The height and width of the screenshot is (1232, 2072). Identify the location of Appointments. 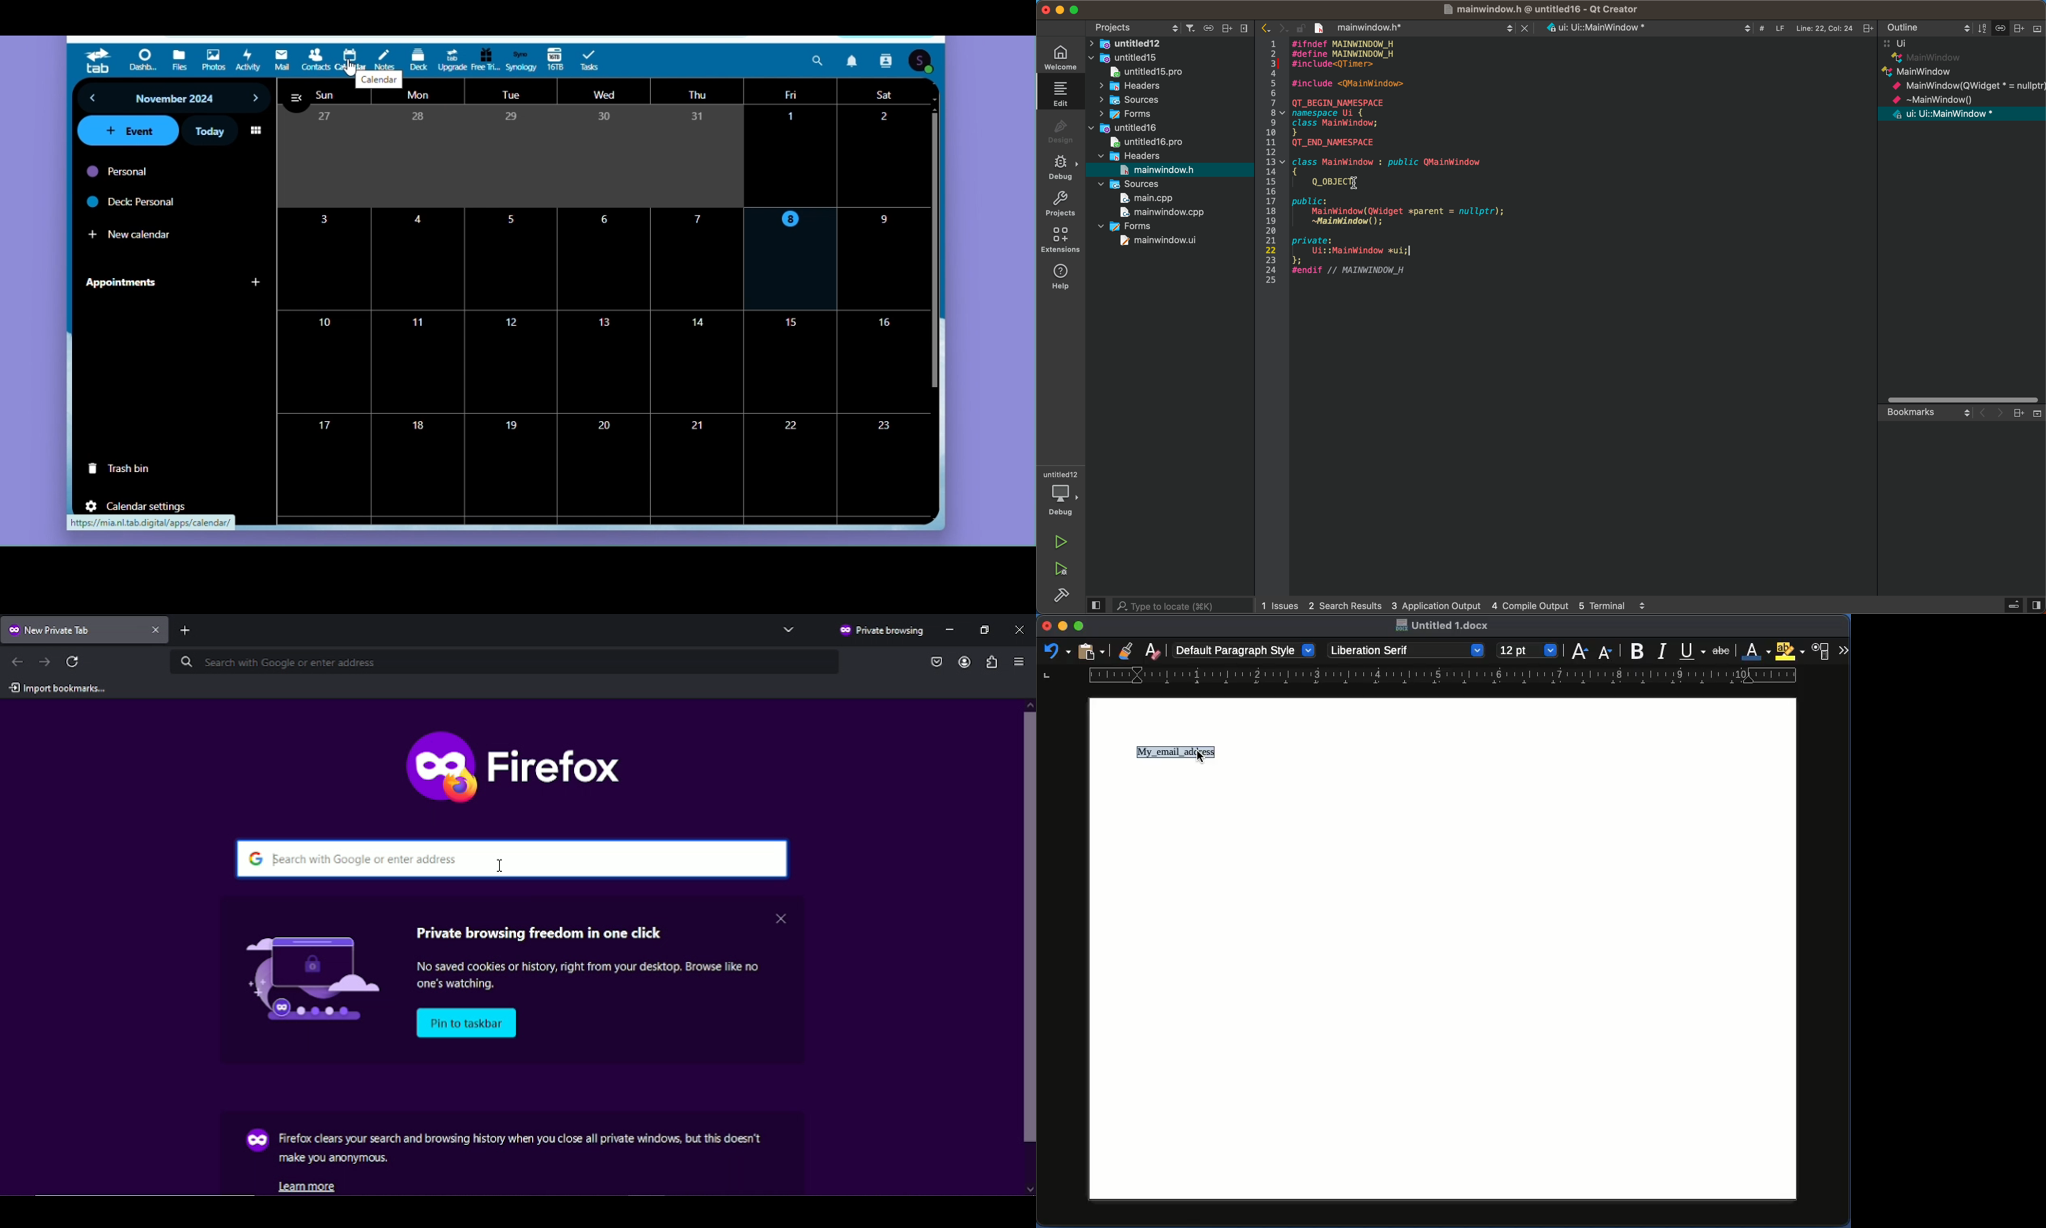
(173, 284).